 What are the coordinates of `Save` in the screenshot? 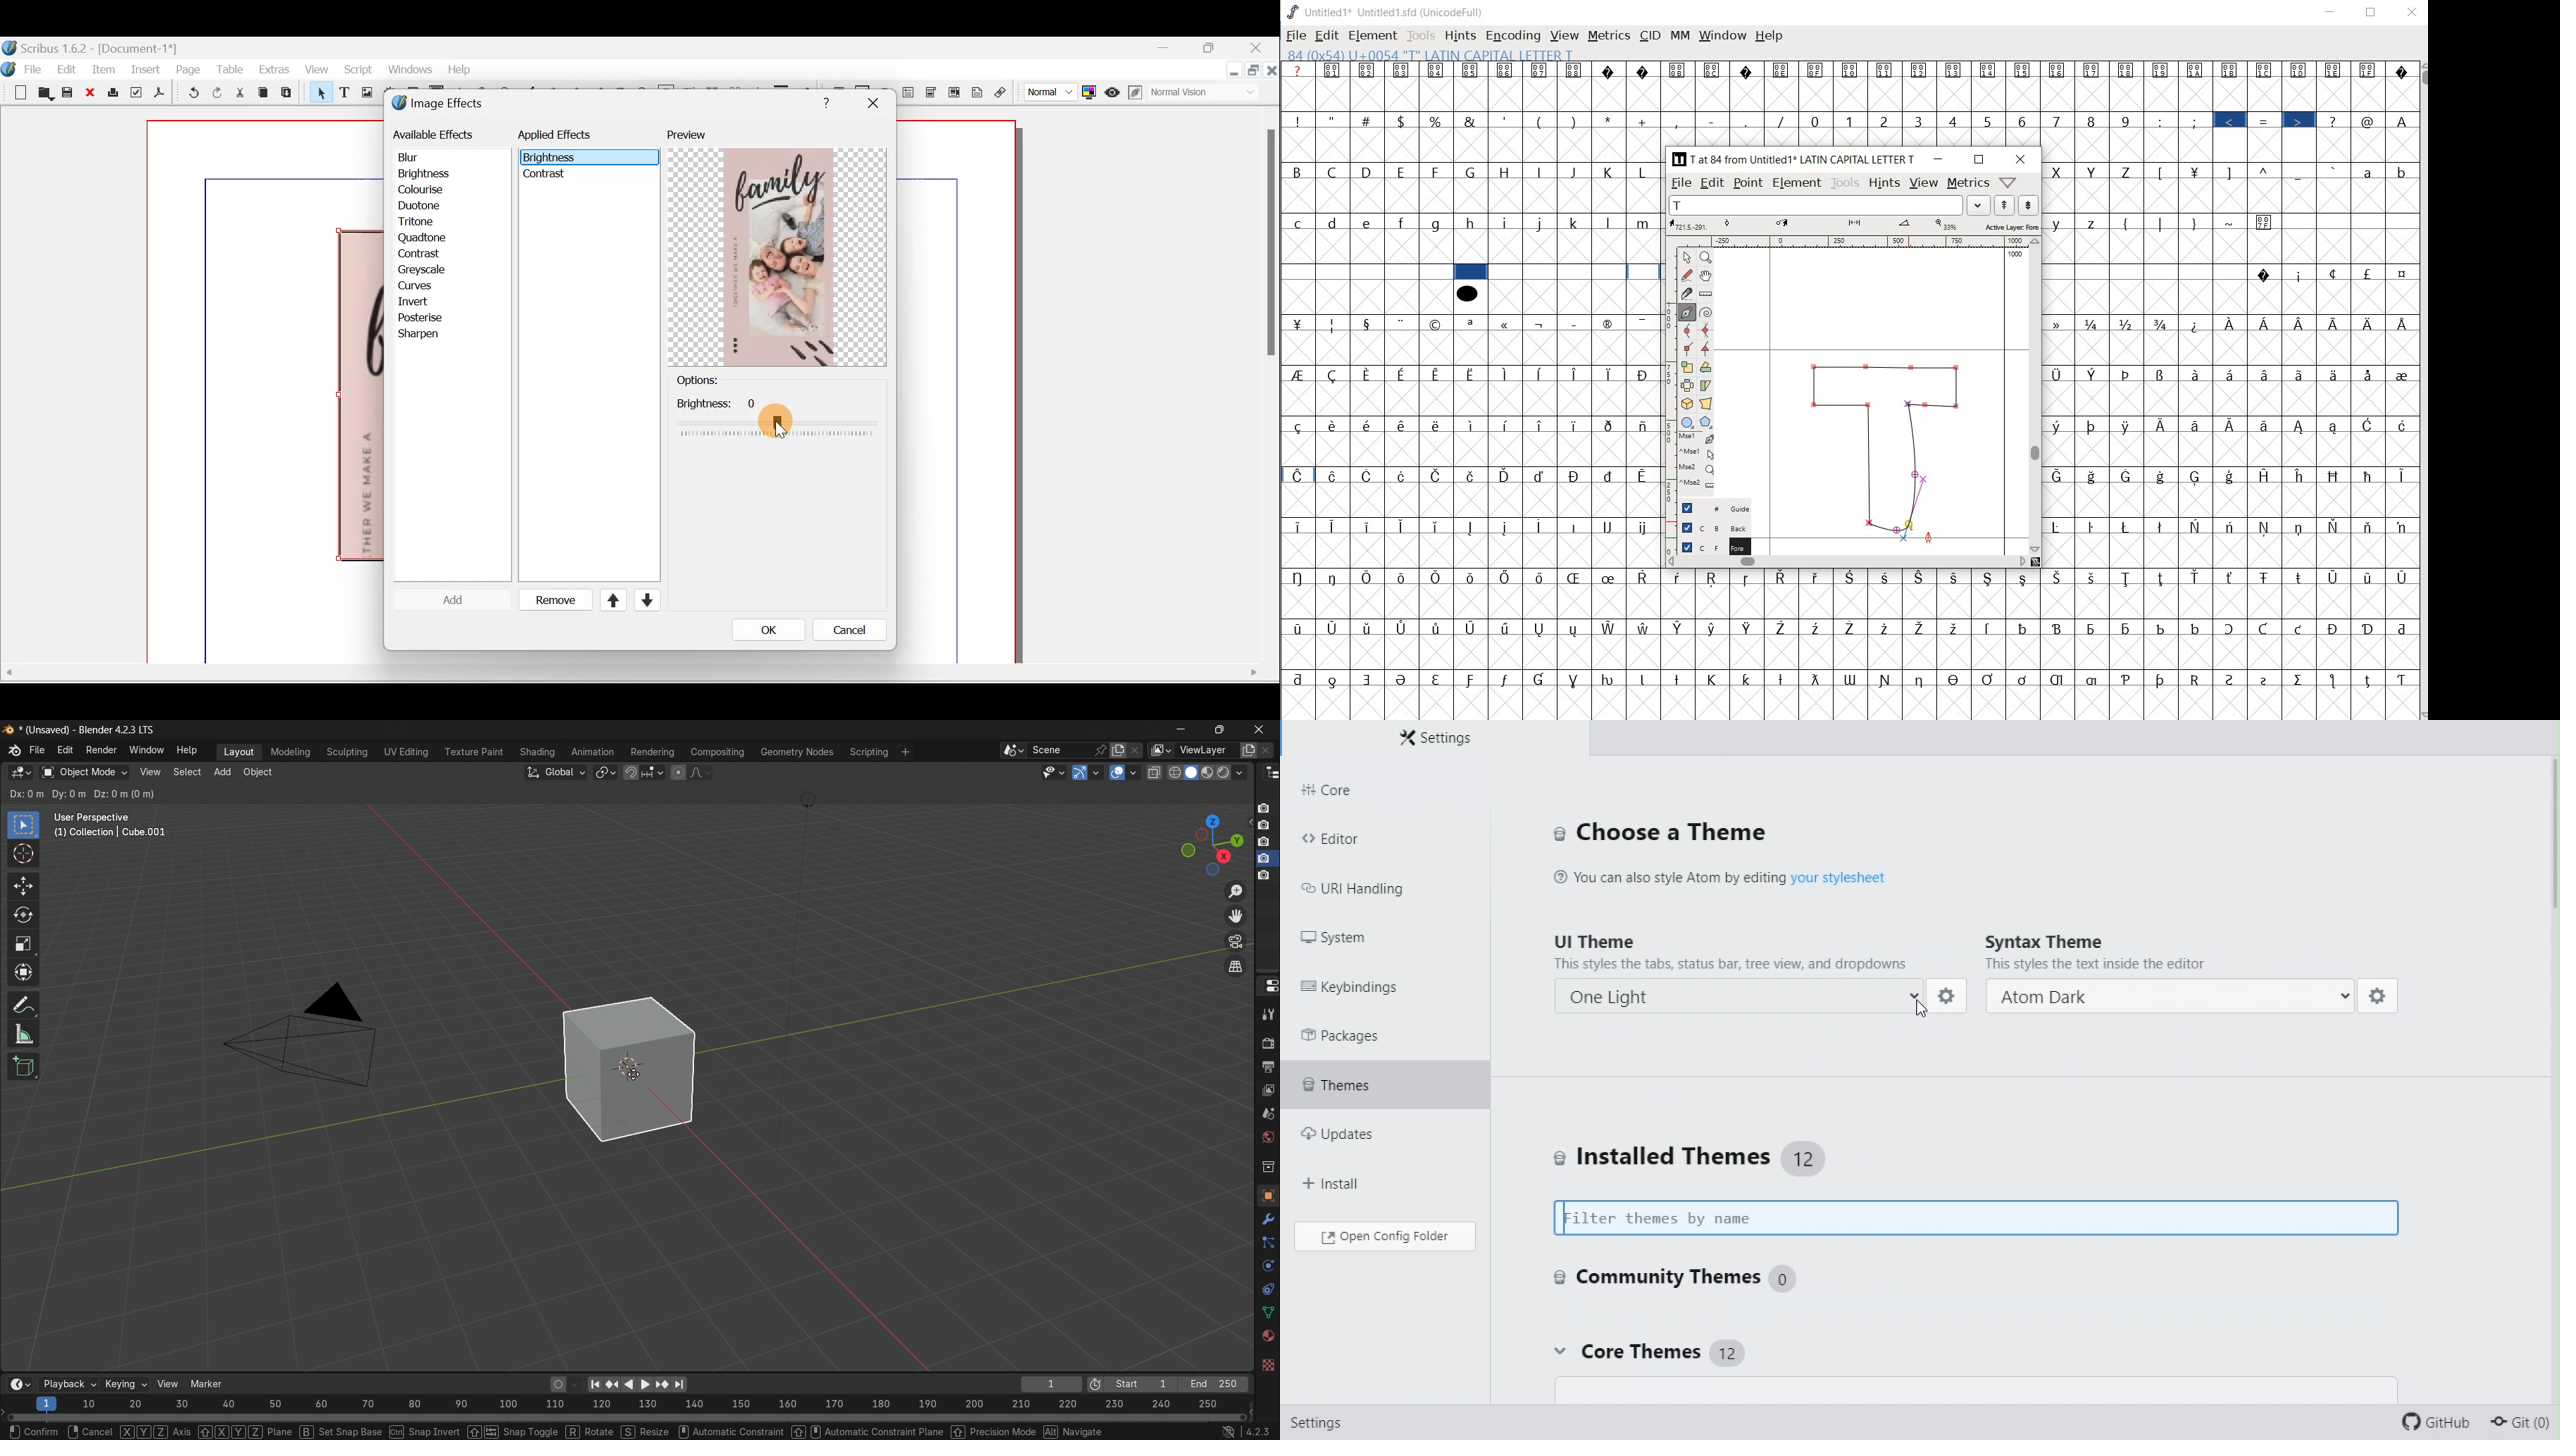 It's located at (69, 94).